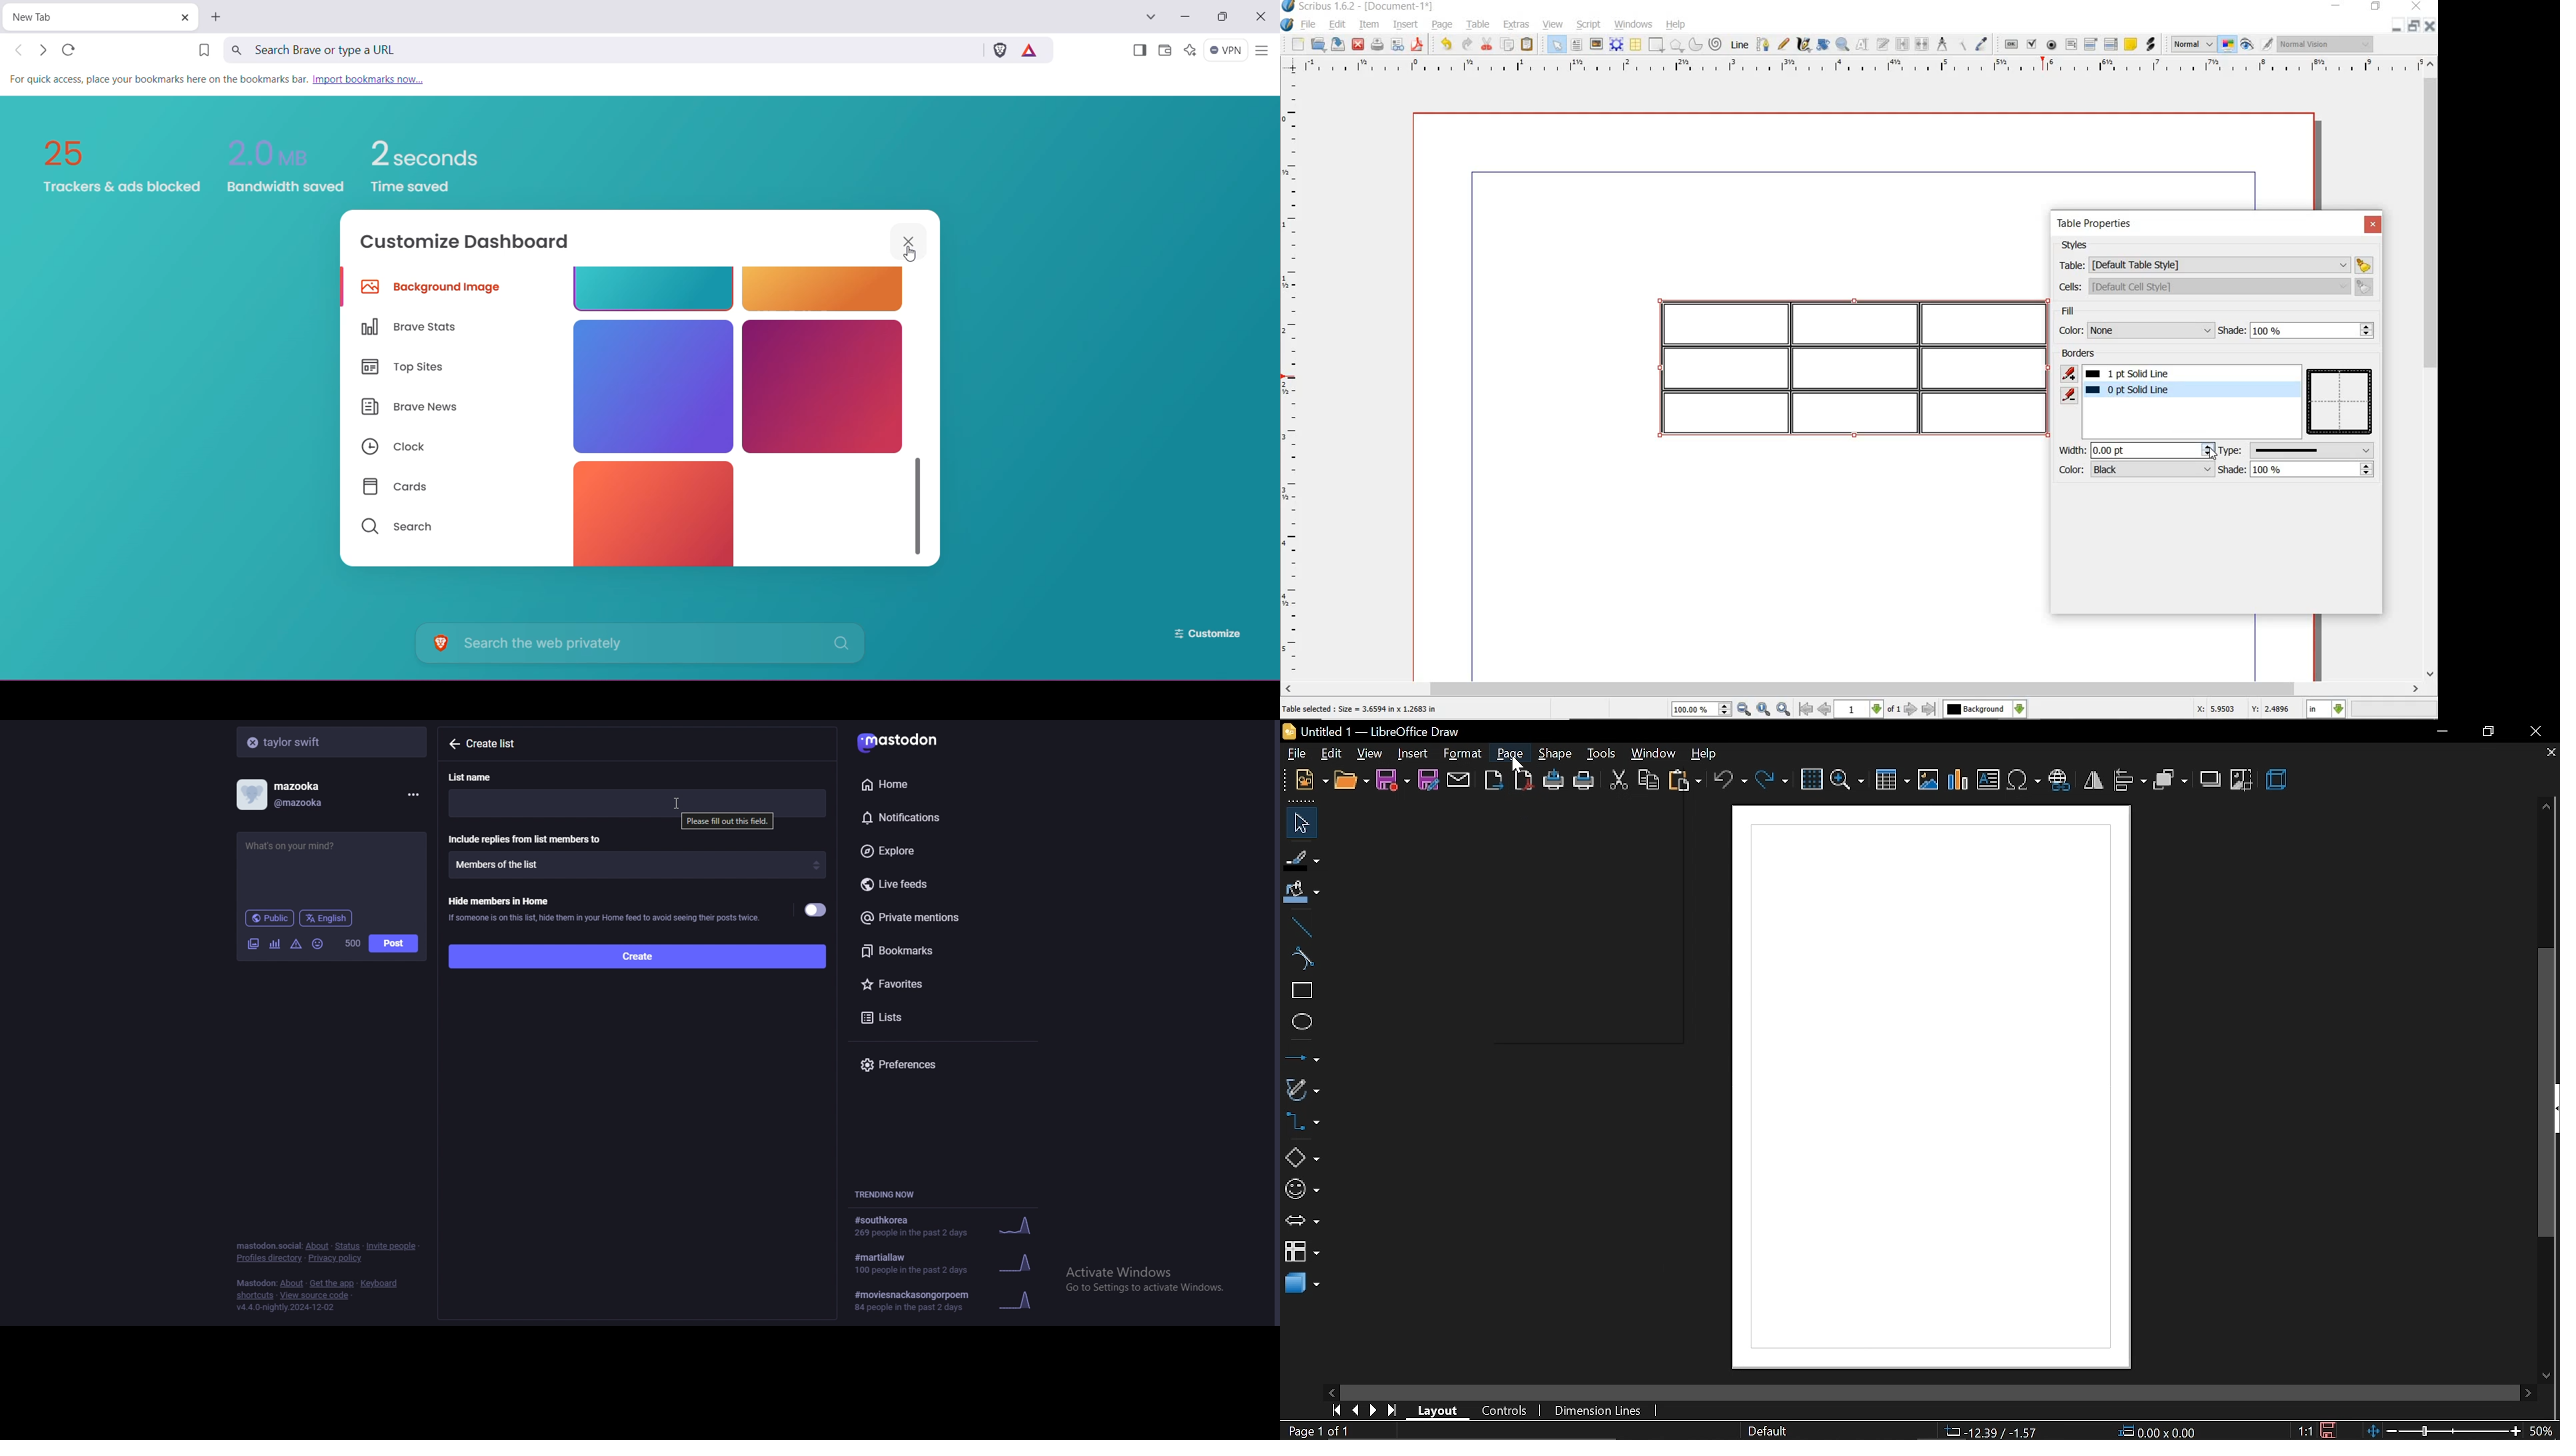 The height and width of the screenshot is (1456, 2576). I want to click on preview mode, so click(2246, 45).